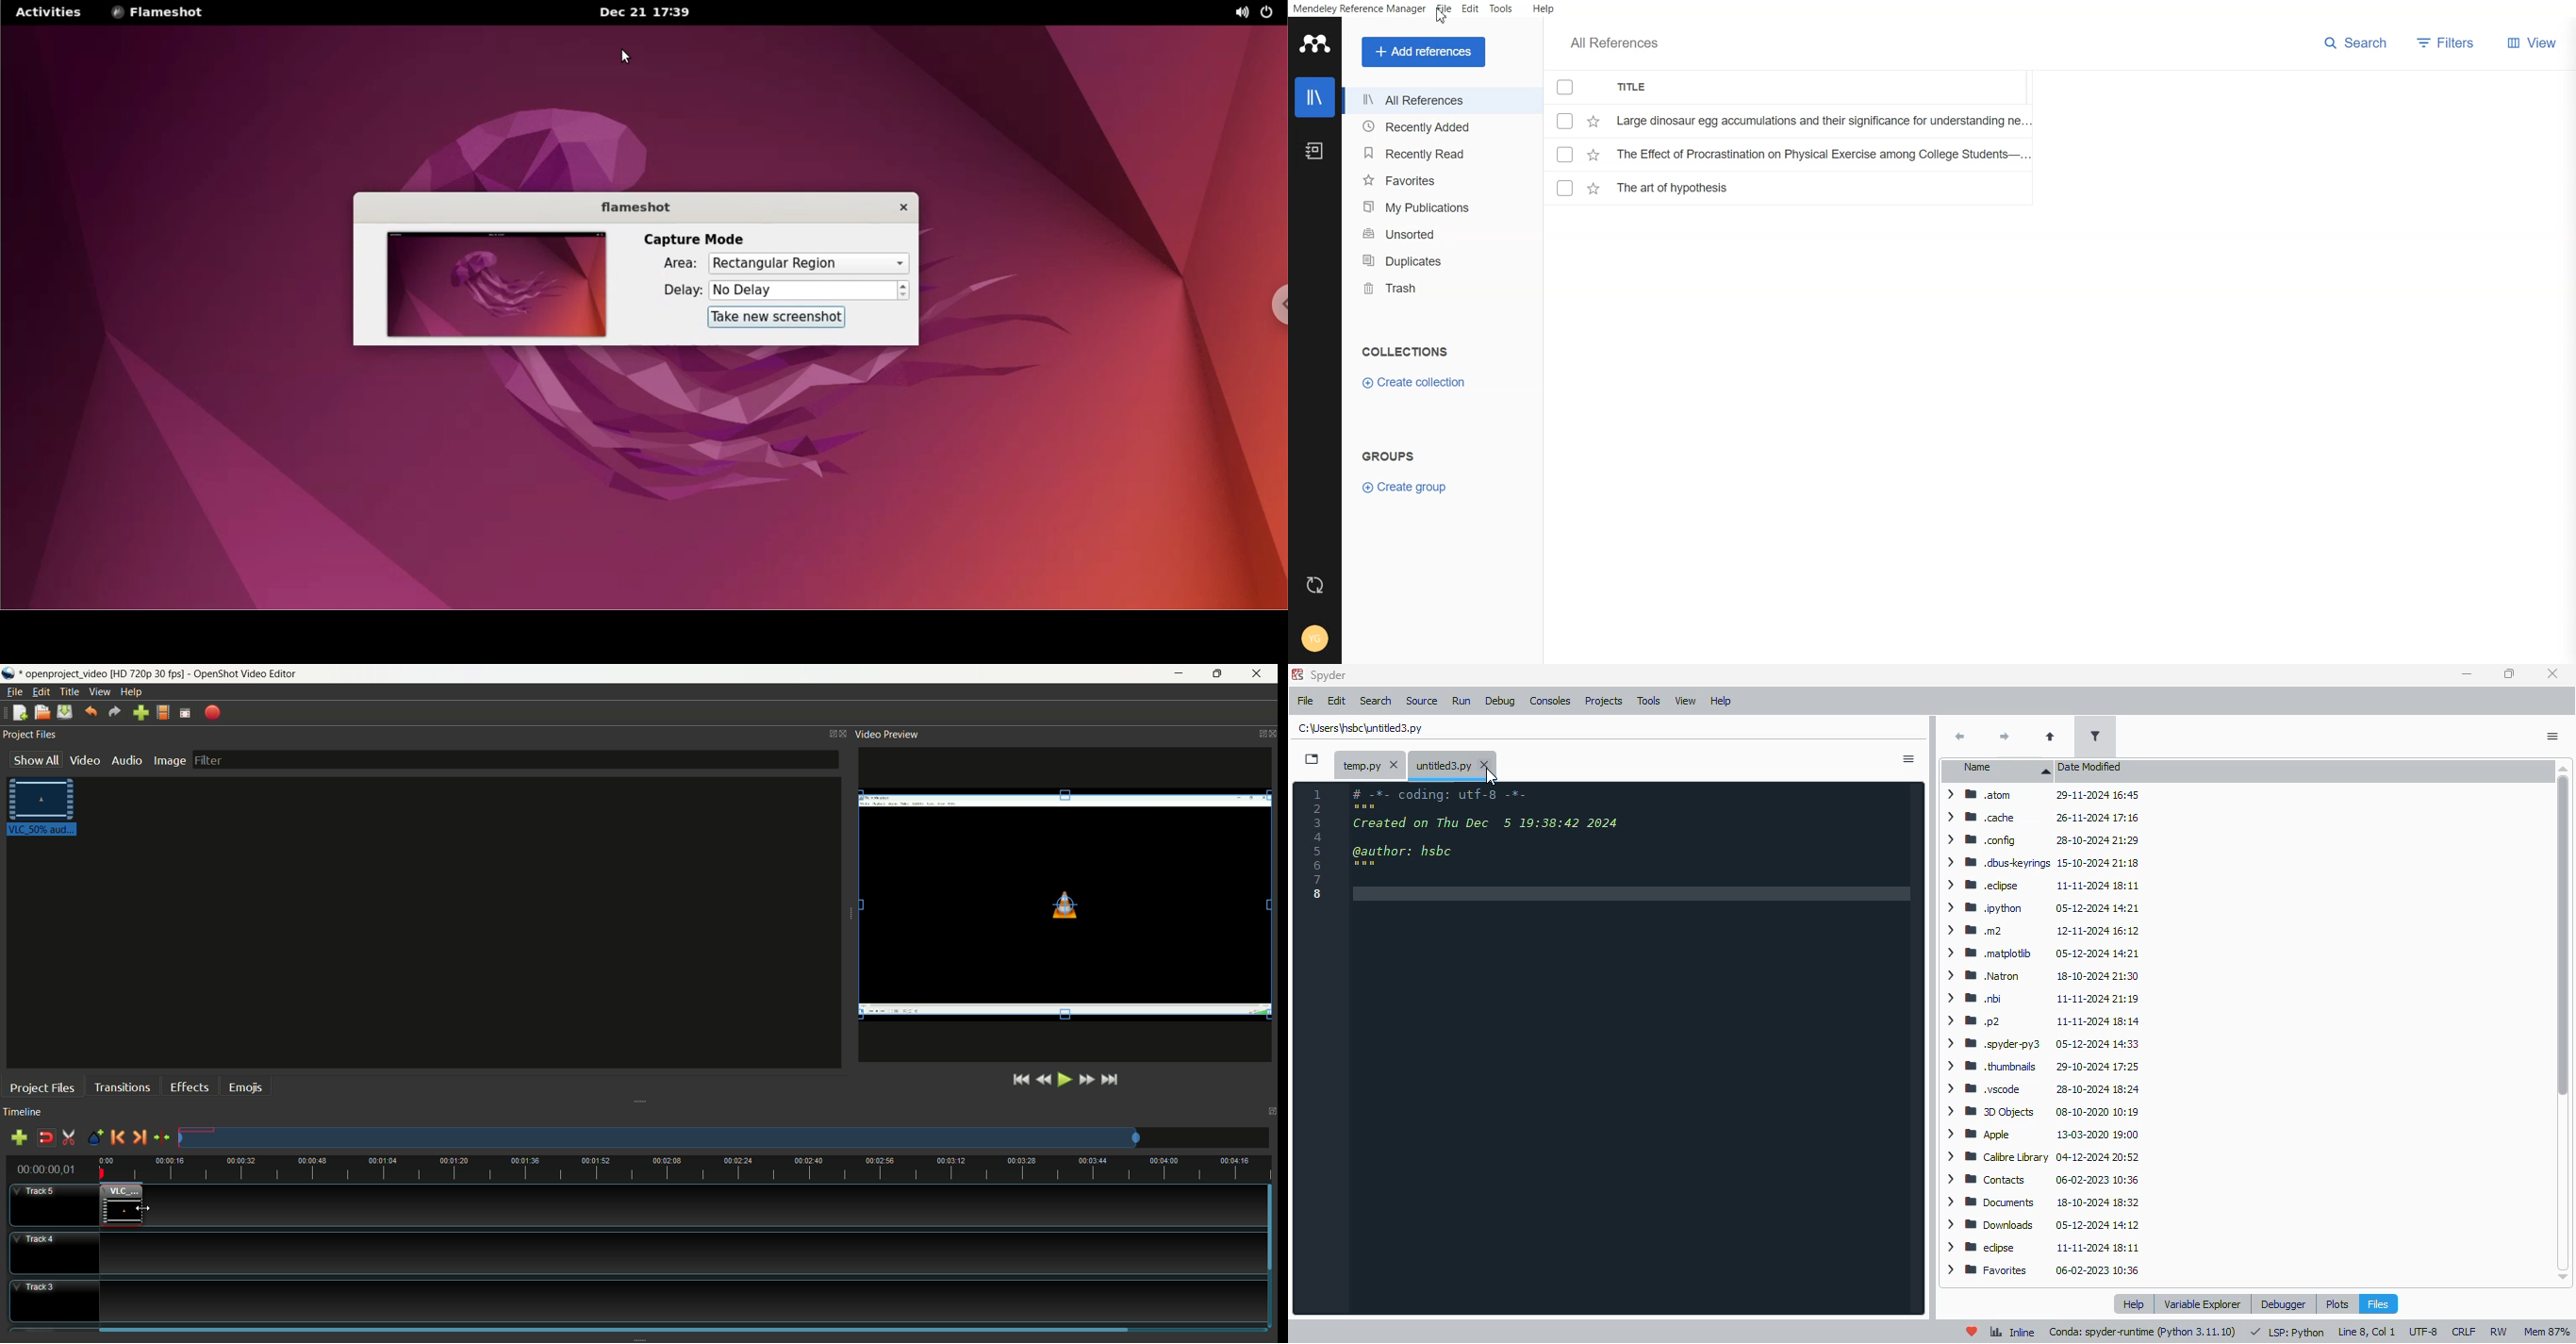  I want to click on next, so click(2005, 738).